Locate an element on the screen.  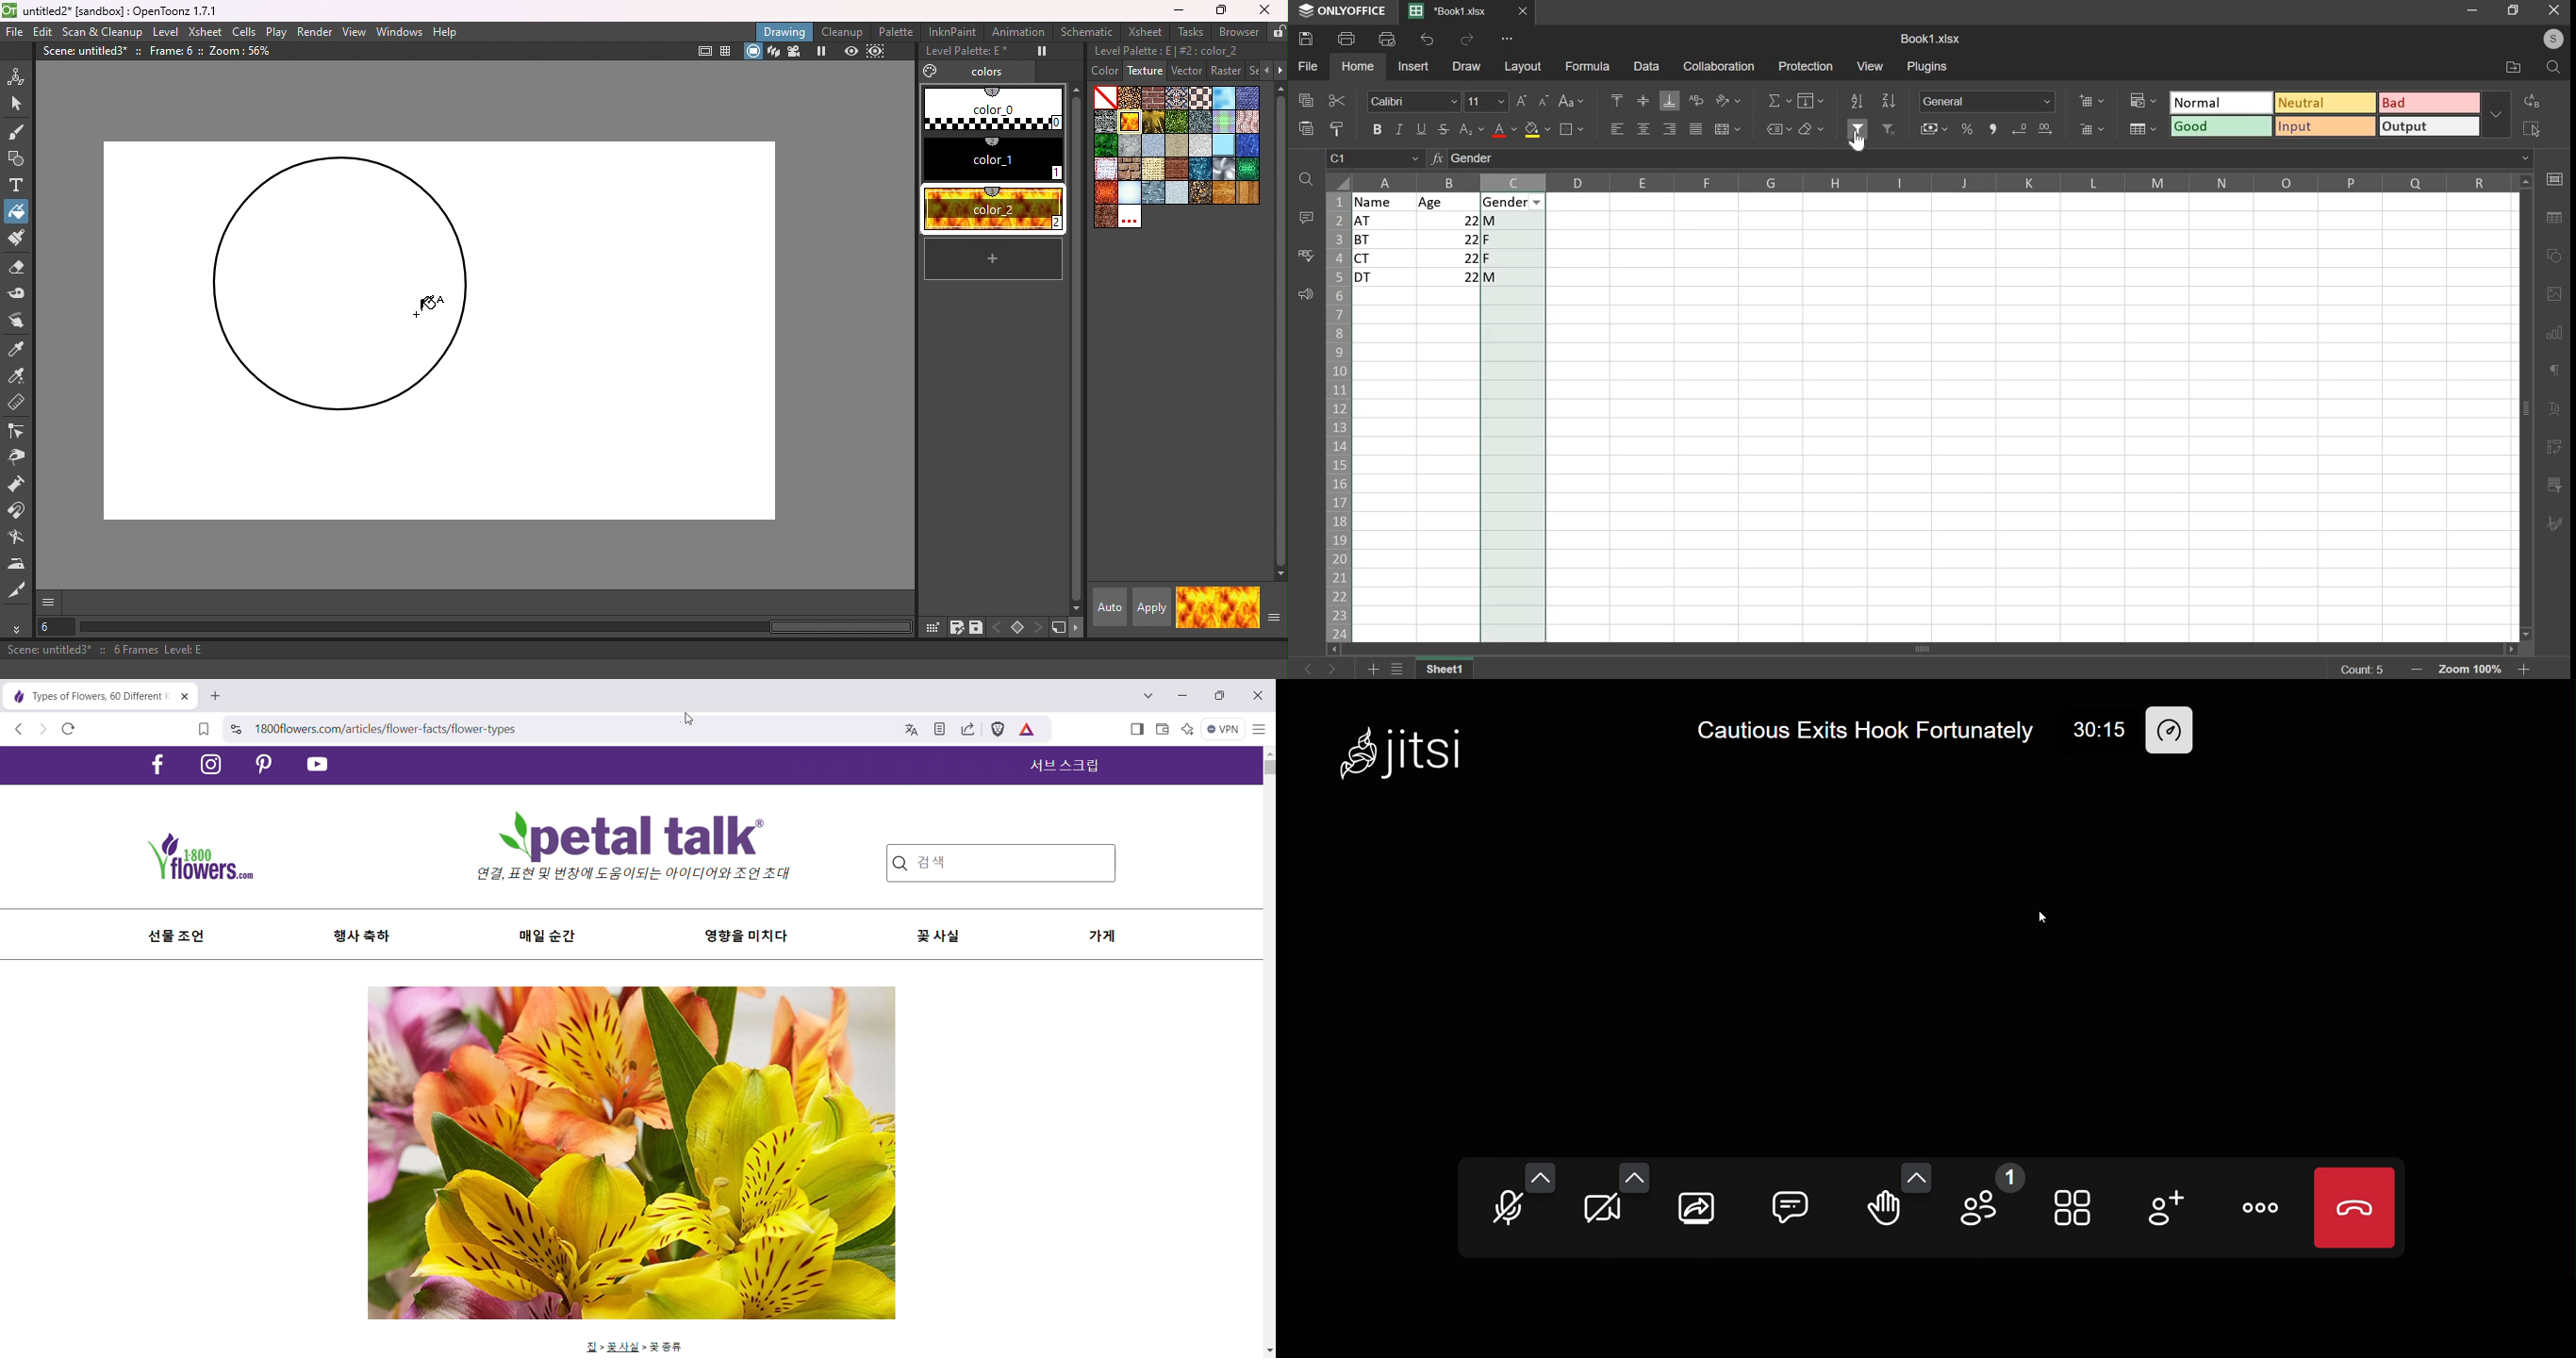
border is located at coordinates (1574, 130).